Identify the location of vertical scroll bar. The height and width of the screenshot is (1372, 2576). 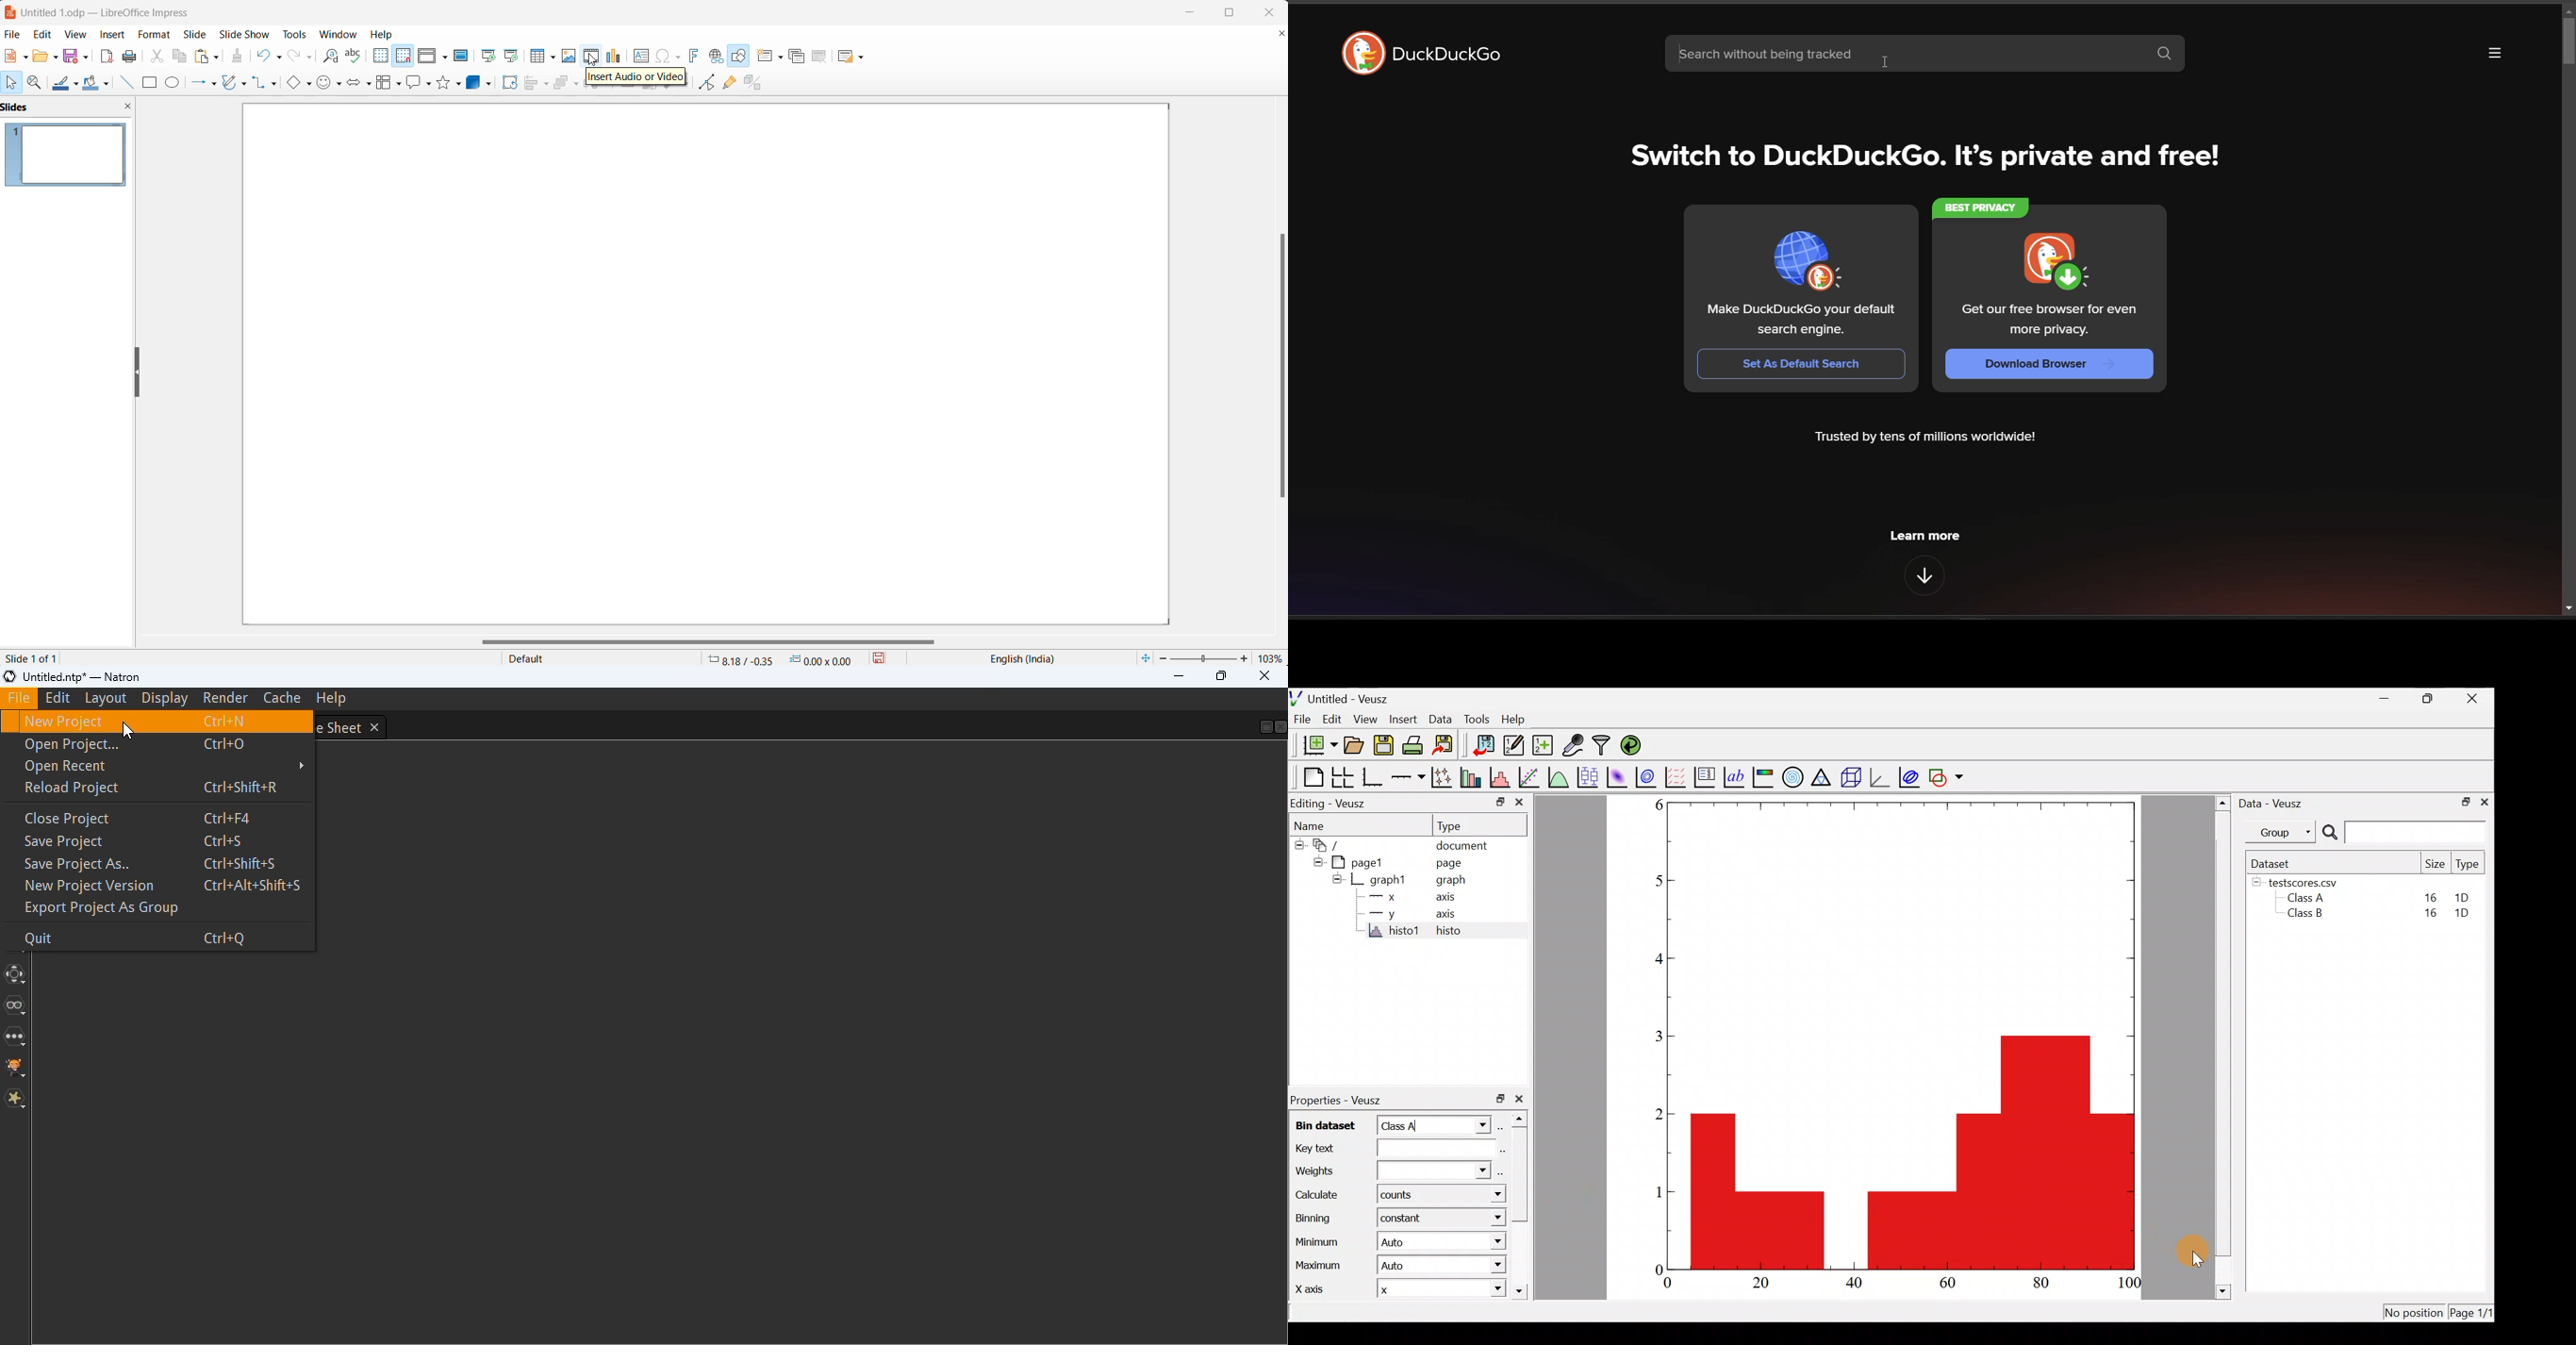
(2565, 308).